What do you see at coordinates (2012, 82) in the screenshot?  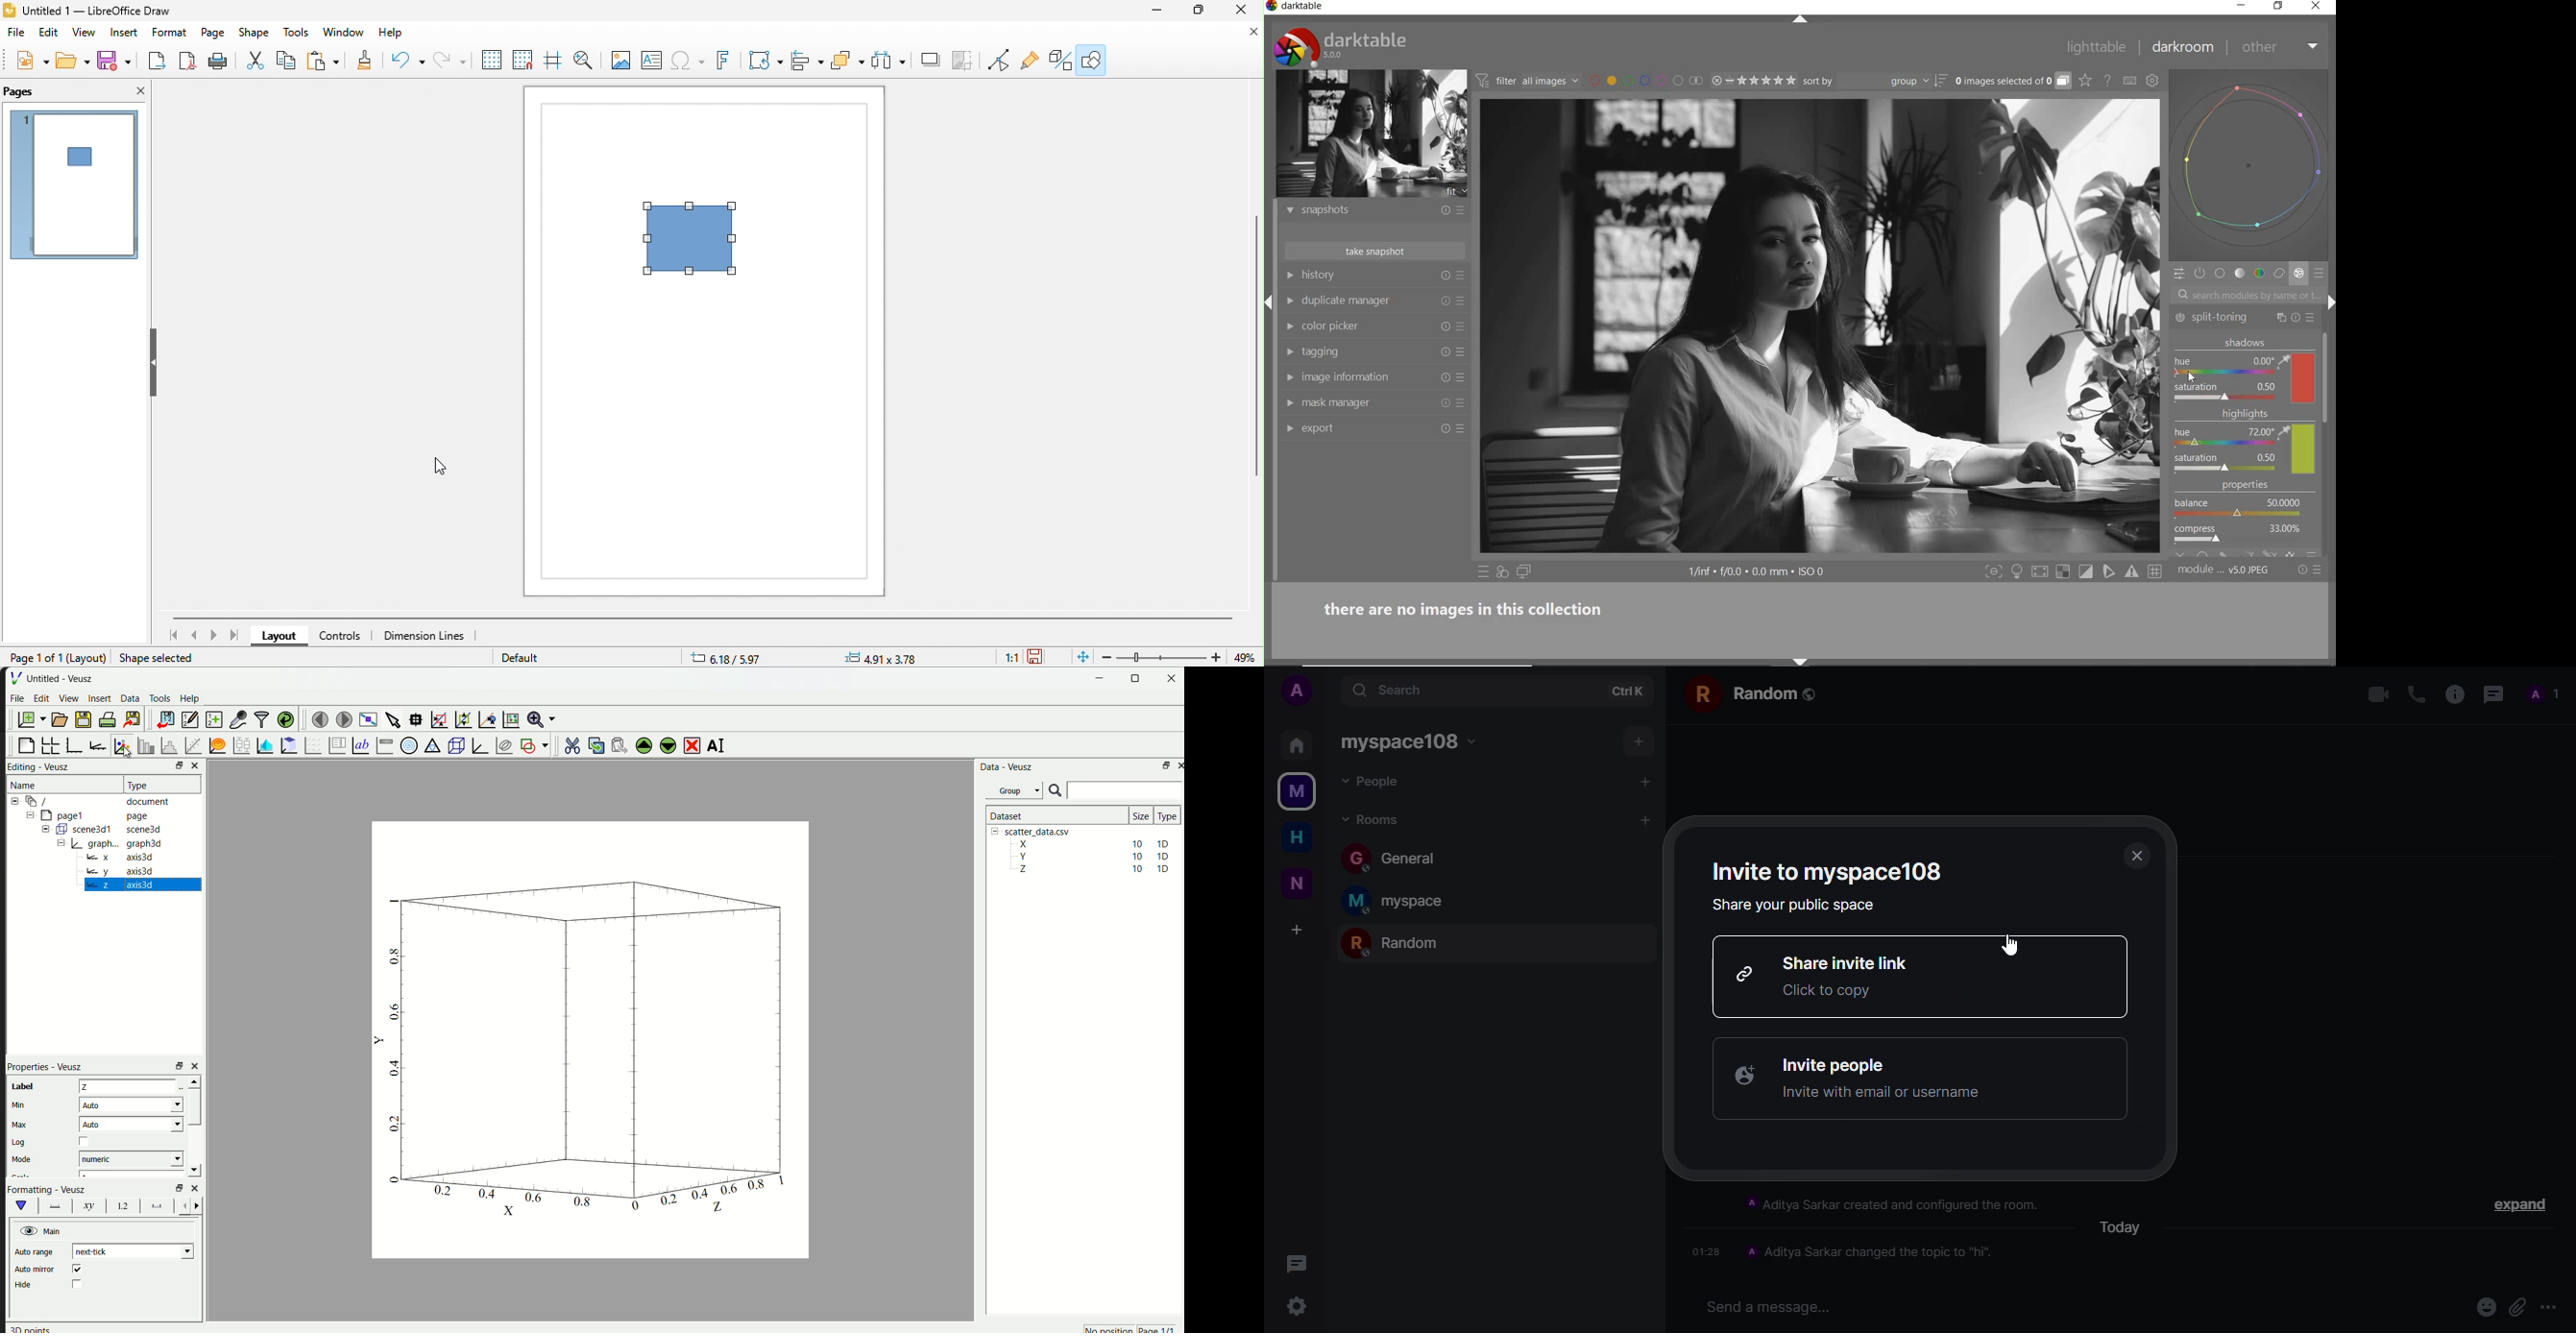 I see `expand grouped images` at bounding box center [2012, 82].